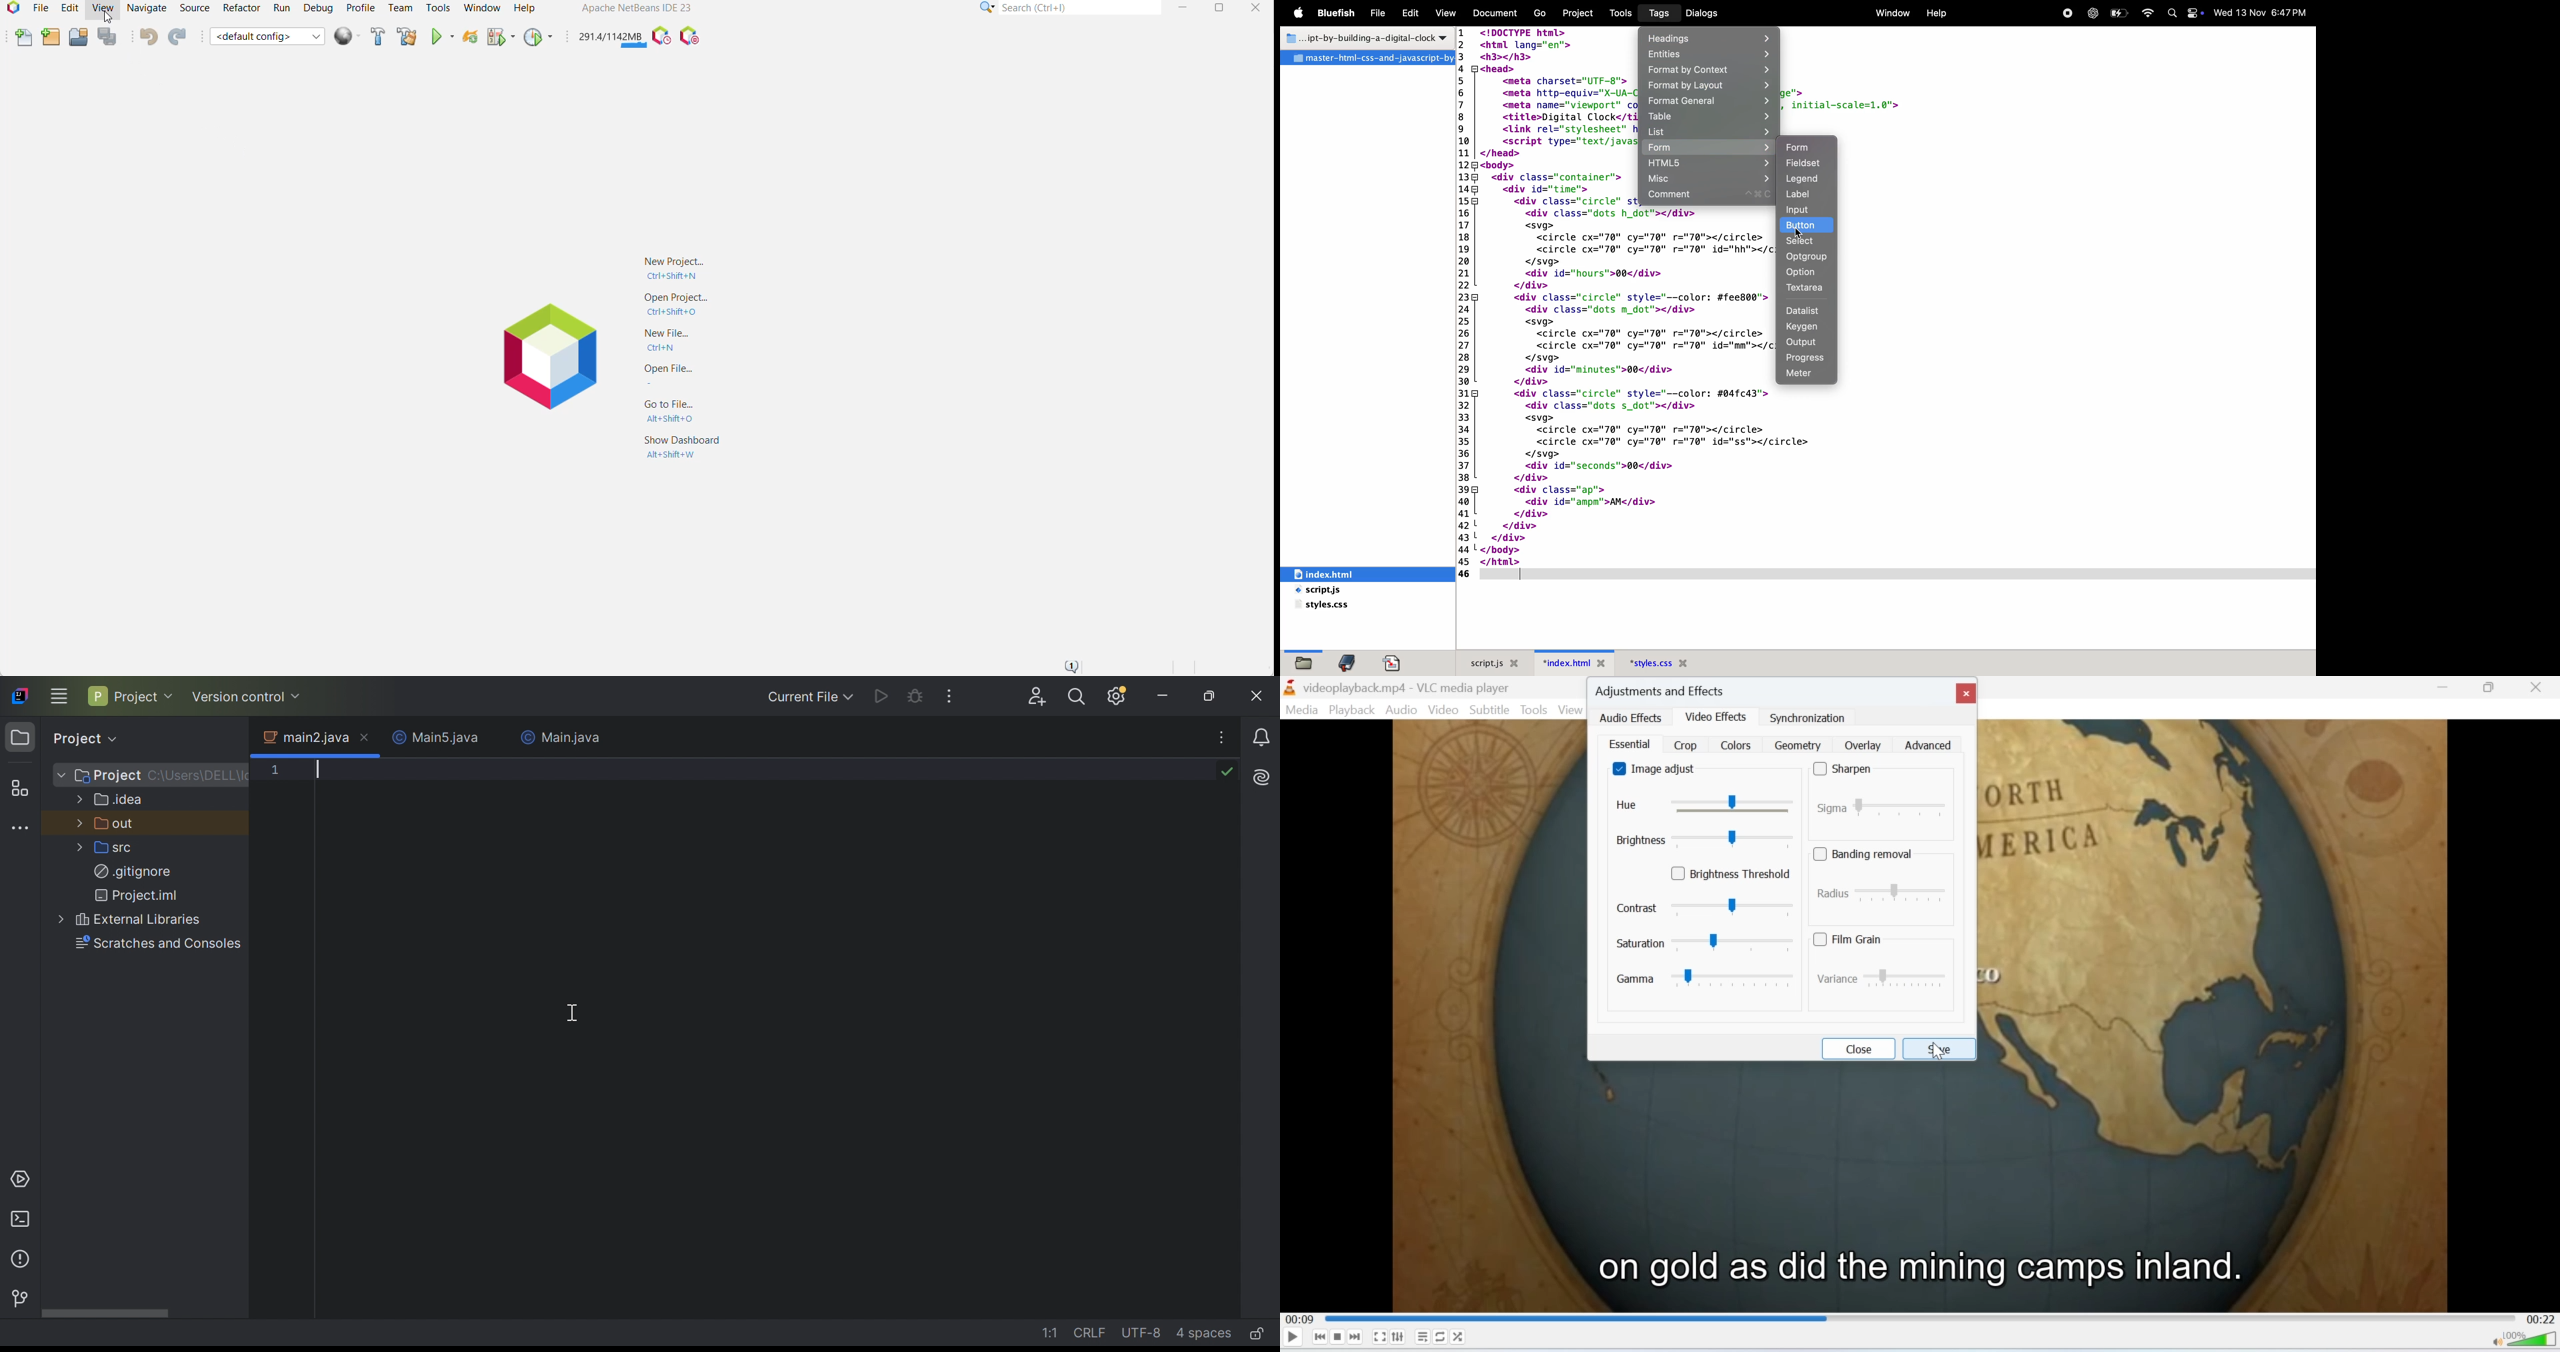 Image resolution: width=2576 pixels, height=1372 pixels. What do you see at coordinates (1707, 102) in the screenshot?
I see `format general` at bounding box center [1707, 102].